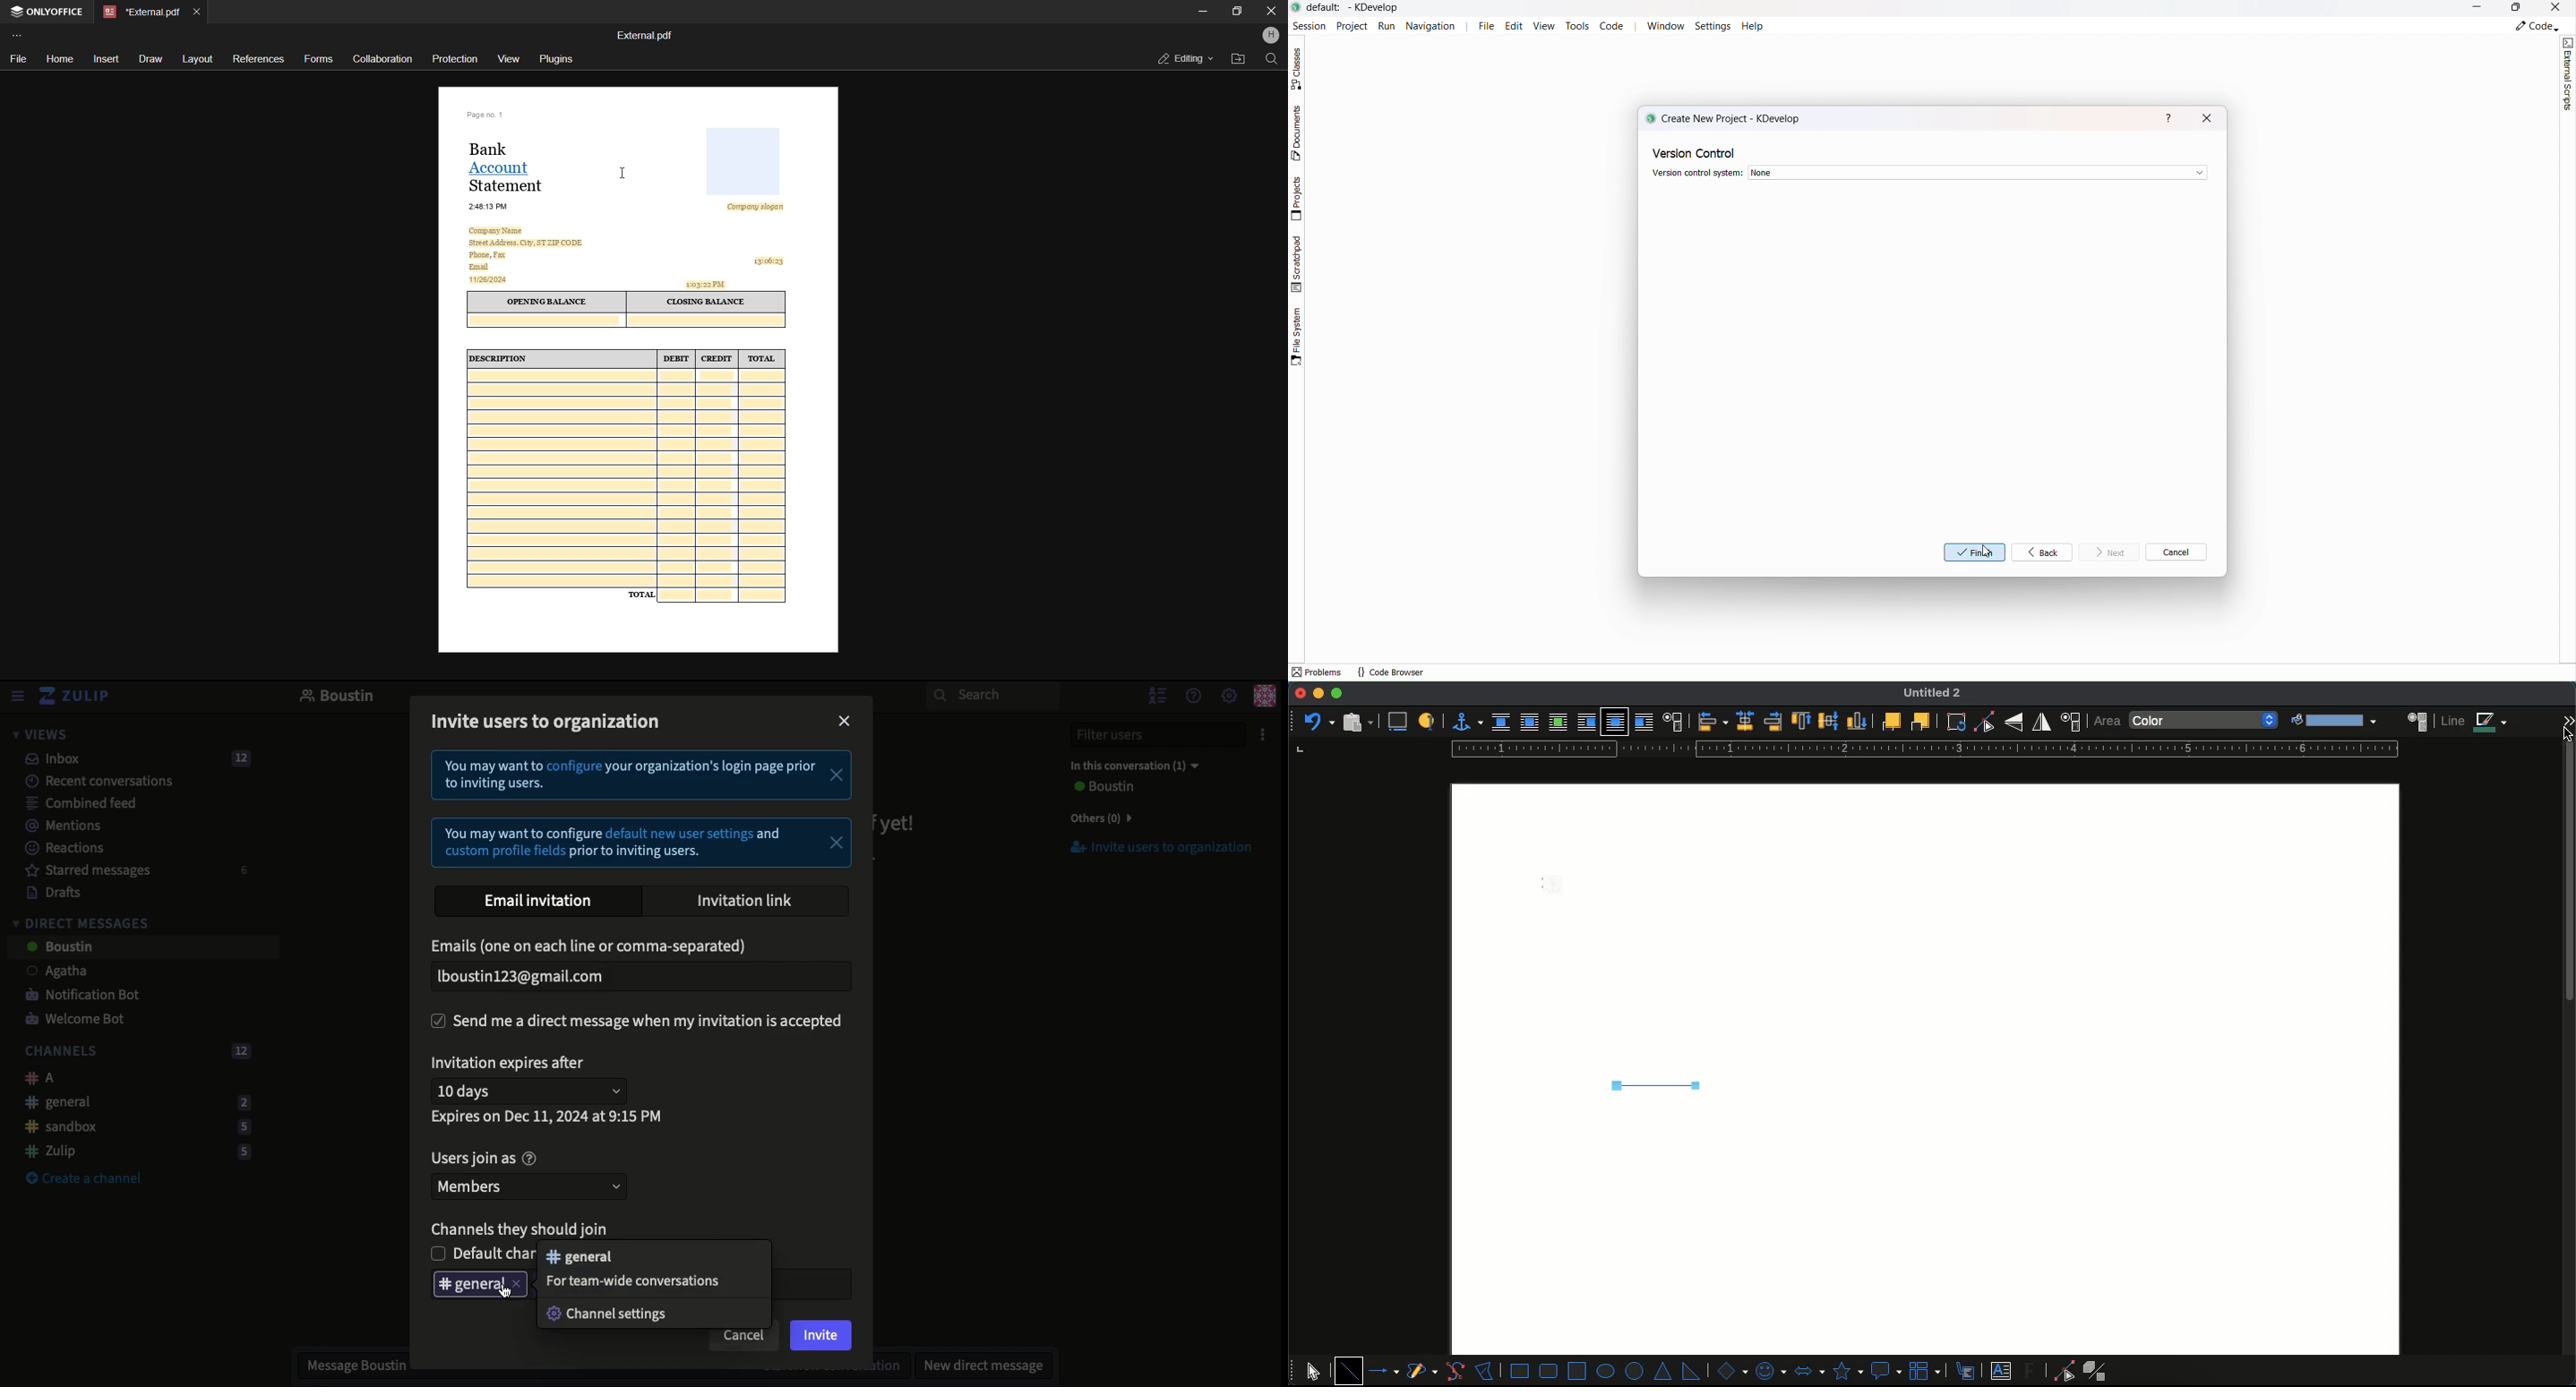 This screenshot has width=2576, height=1400. What do you see at coordinates (1313, 1369) in the screenshot?
I see `select` at bounding box center [1313, 1369].